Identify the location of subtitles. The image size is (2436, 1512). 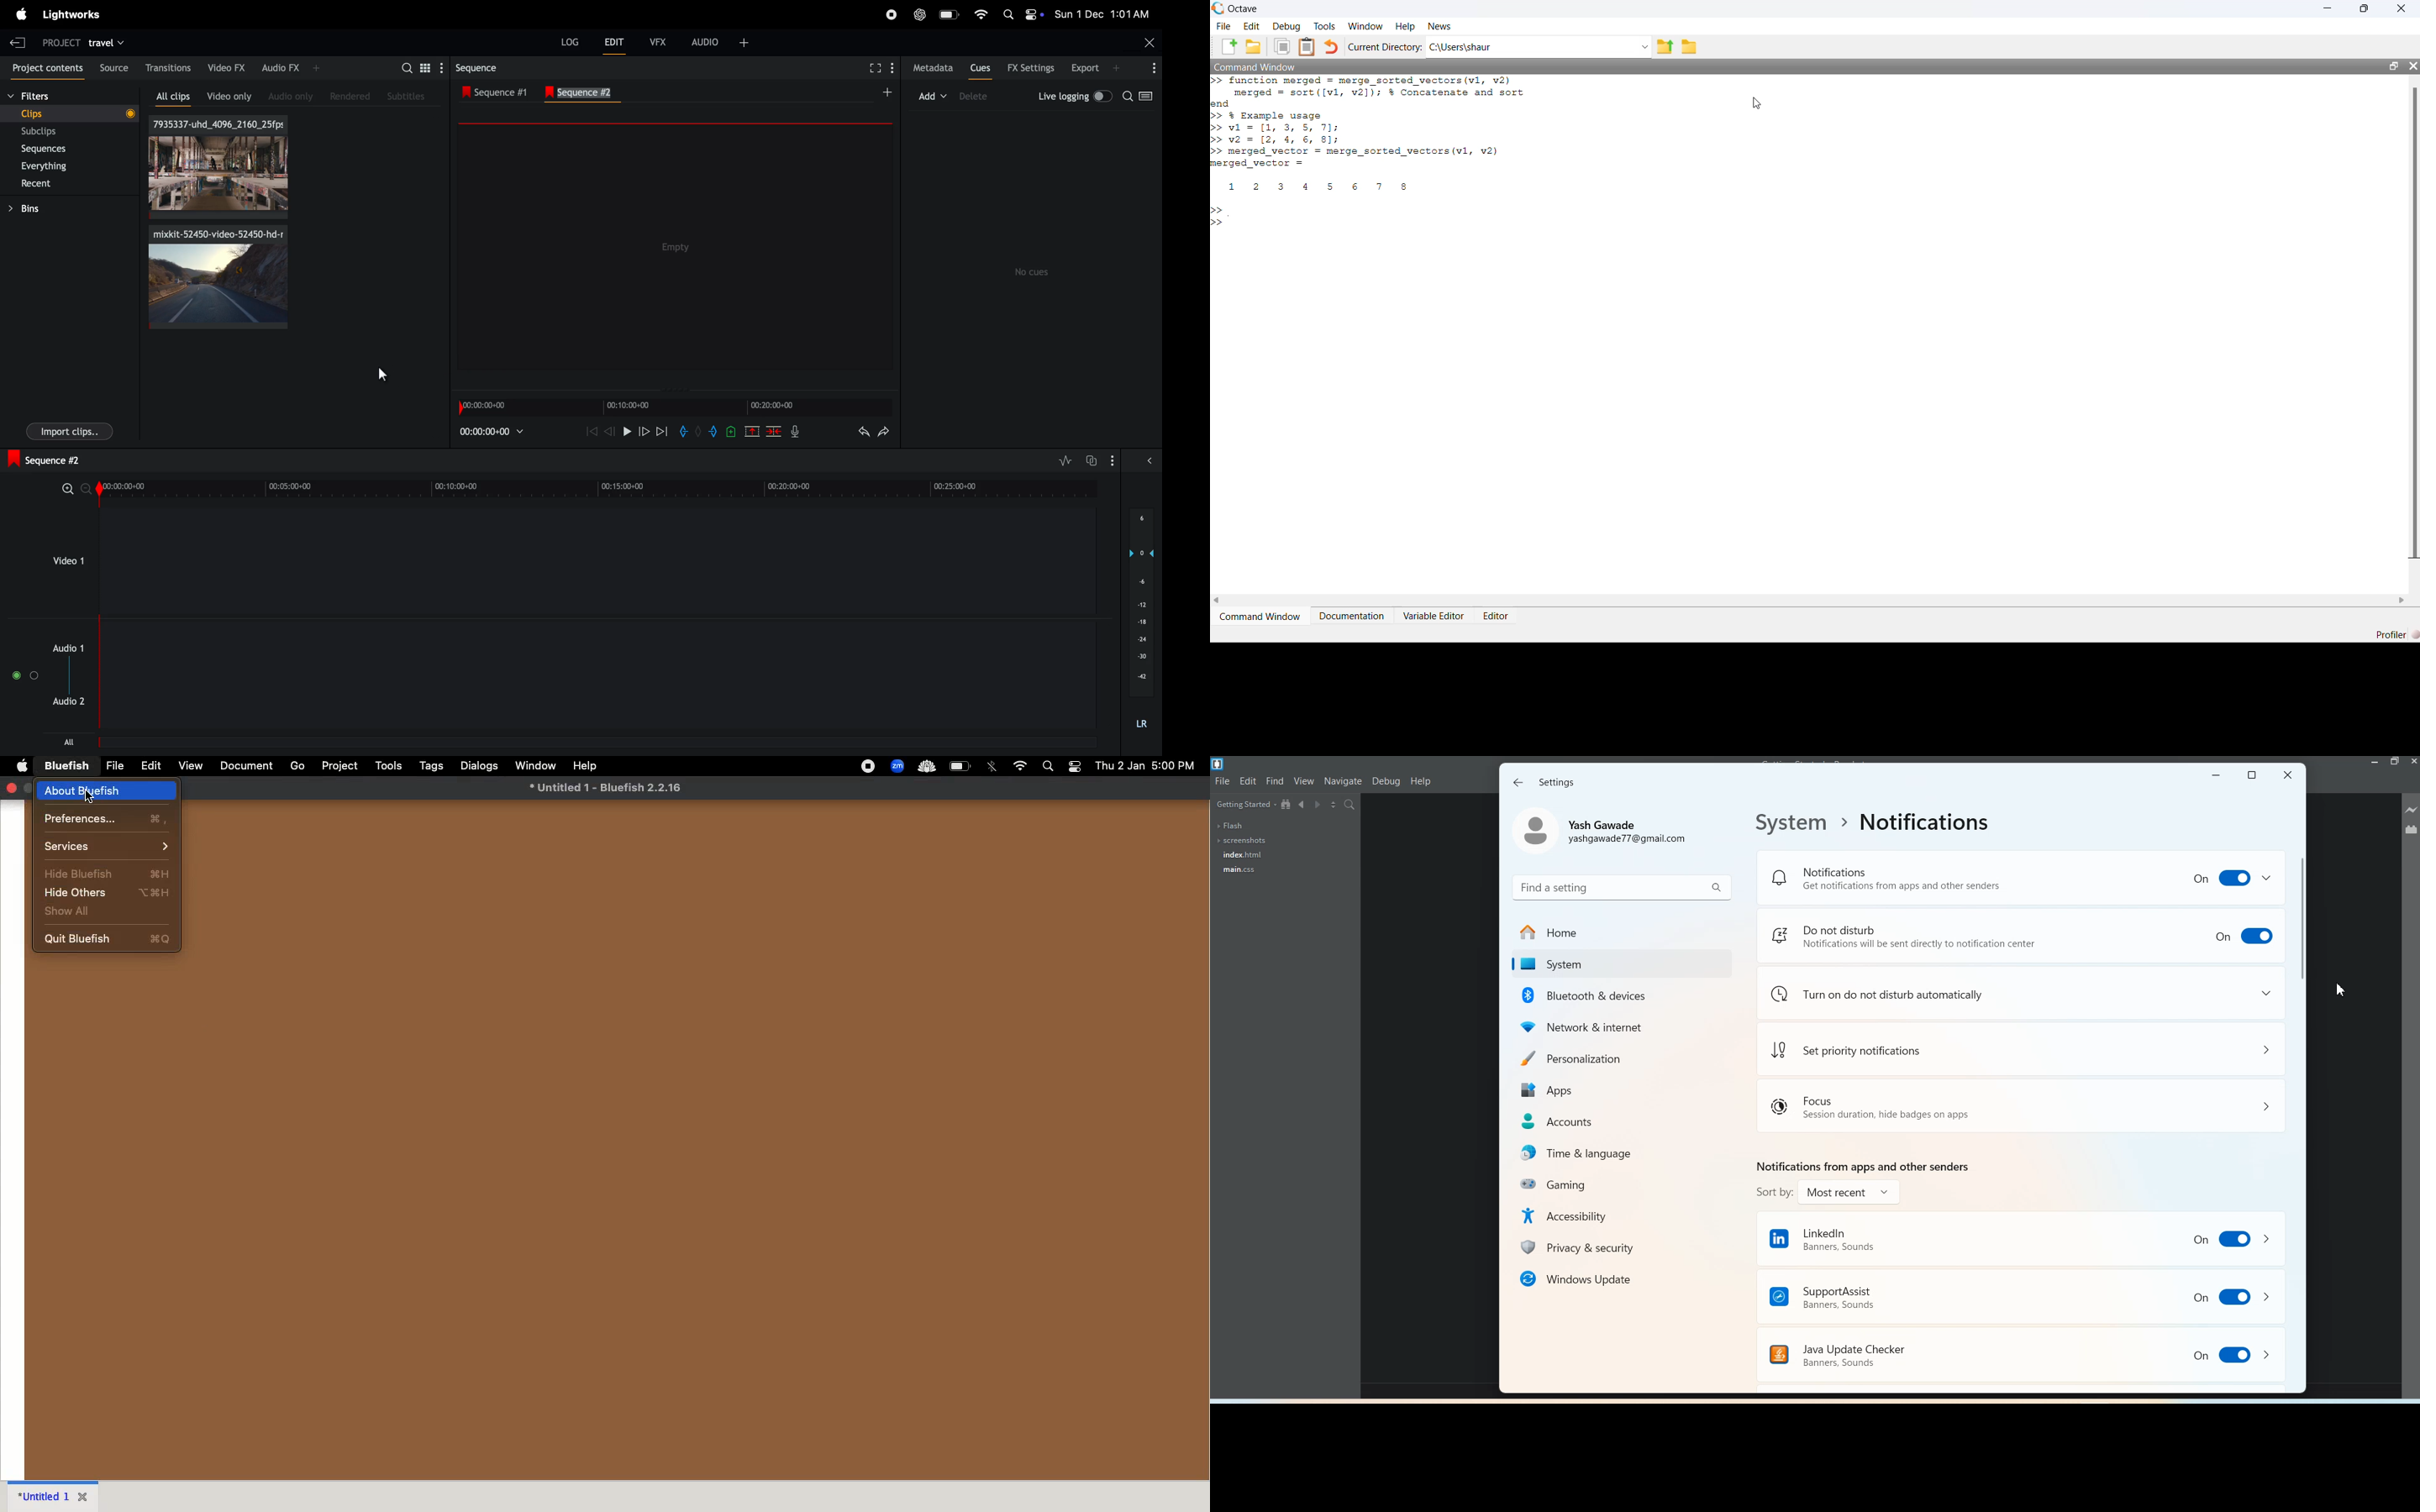
(408, 96).